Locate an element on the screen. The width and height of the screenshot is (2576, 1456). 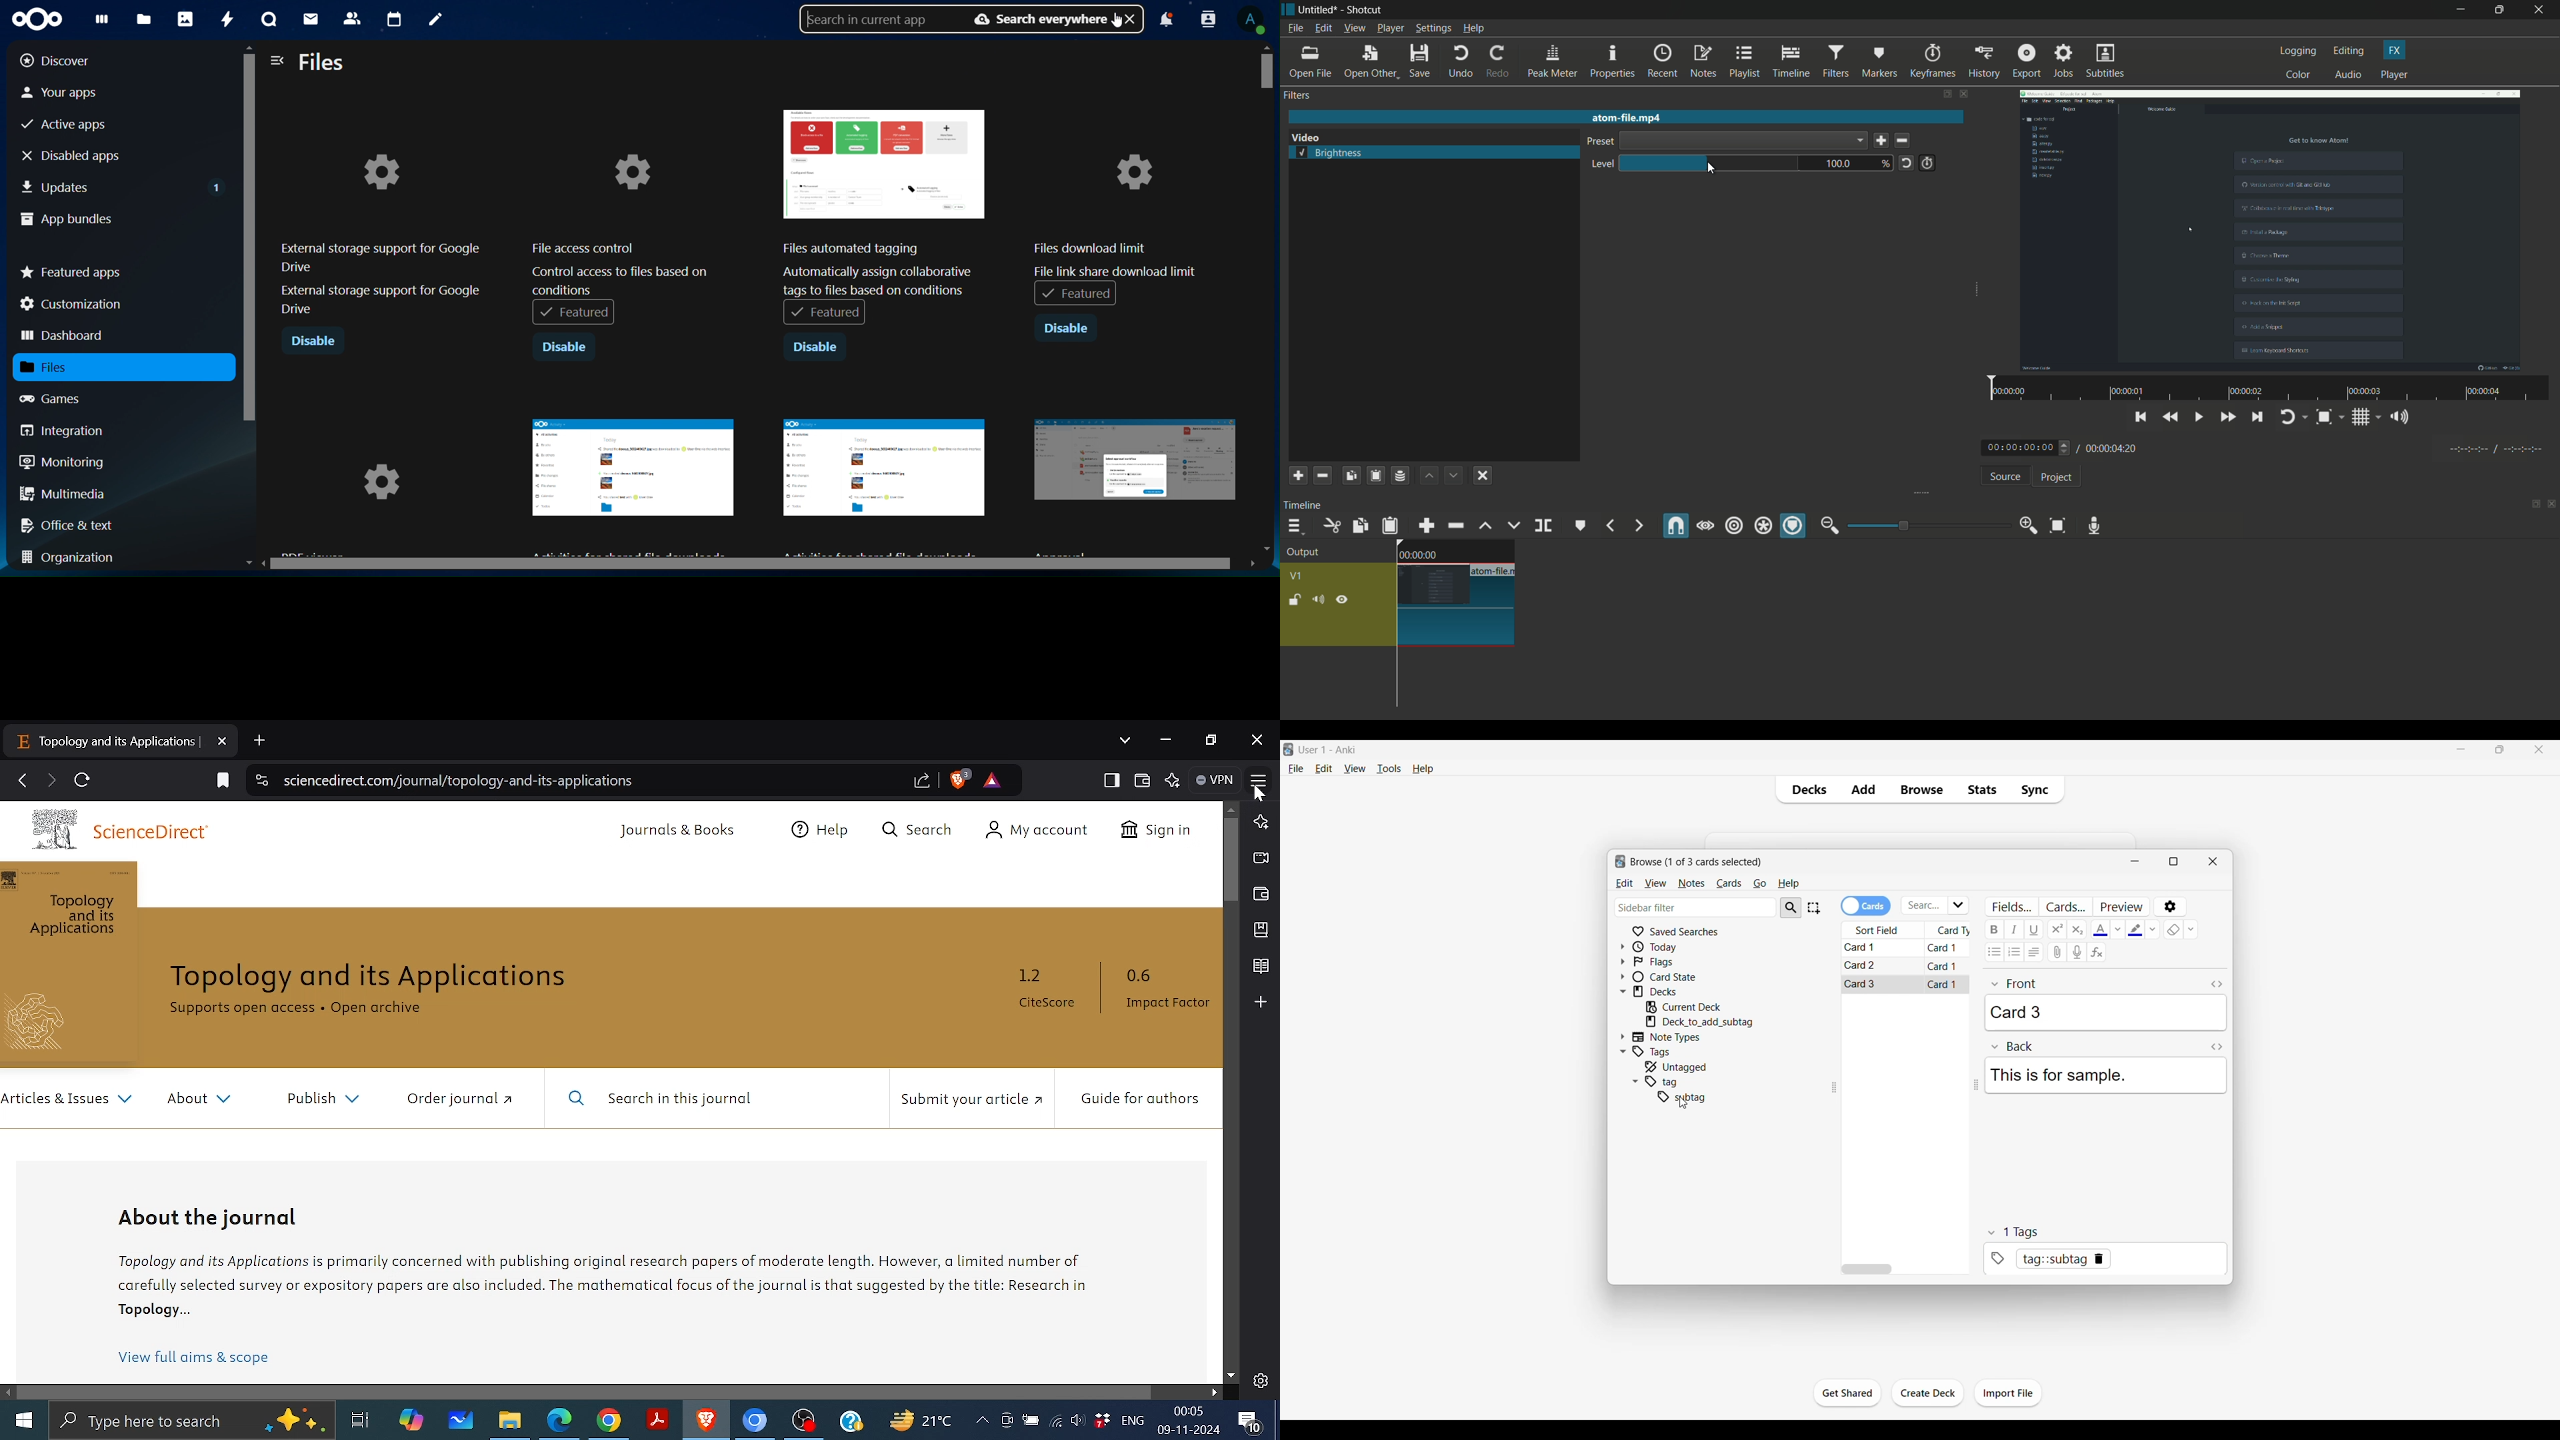
Horizontal slide bar is located at coordinates (1866, 1269).